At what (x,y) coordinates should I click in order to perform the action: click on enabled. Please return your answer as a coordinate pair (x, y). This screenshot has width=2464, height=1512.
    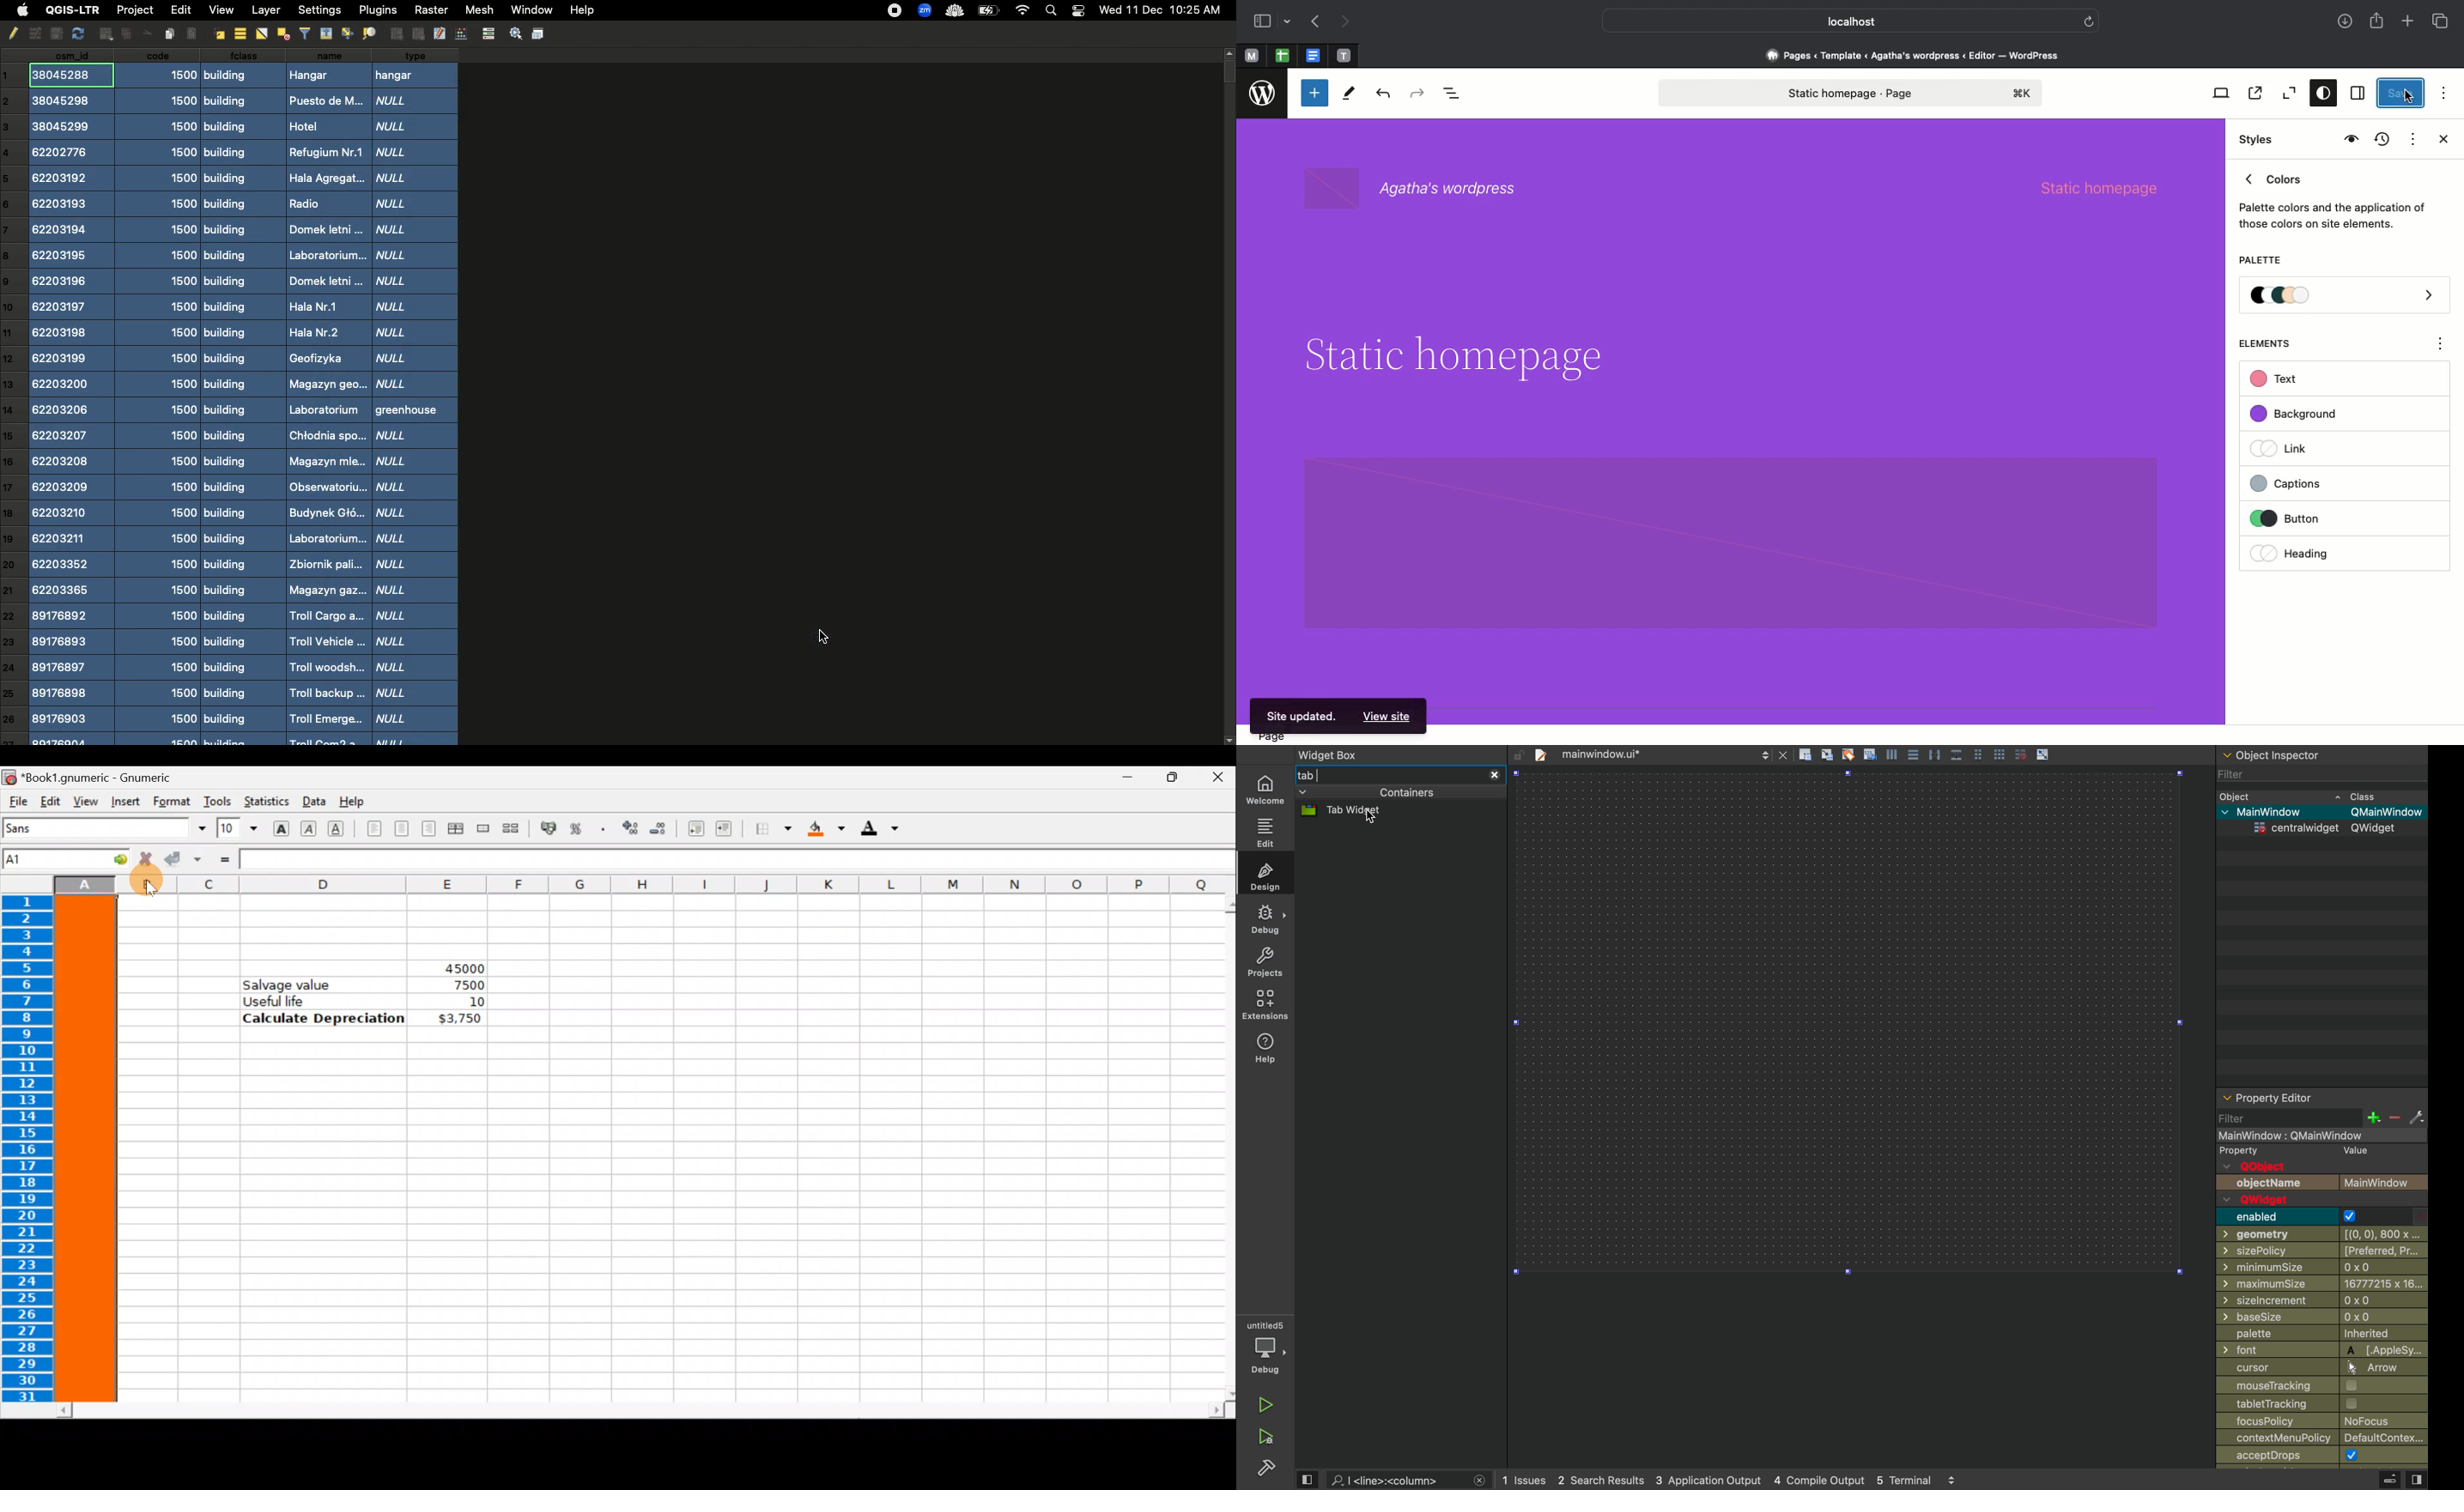
    Looking at the image, I should click on (2292, 1216).